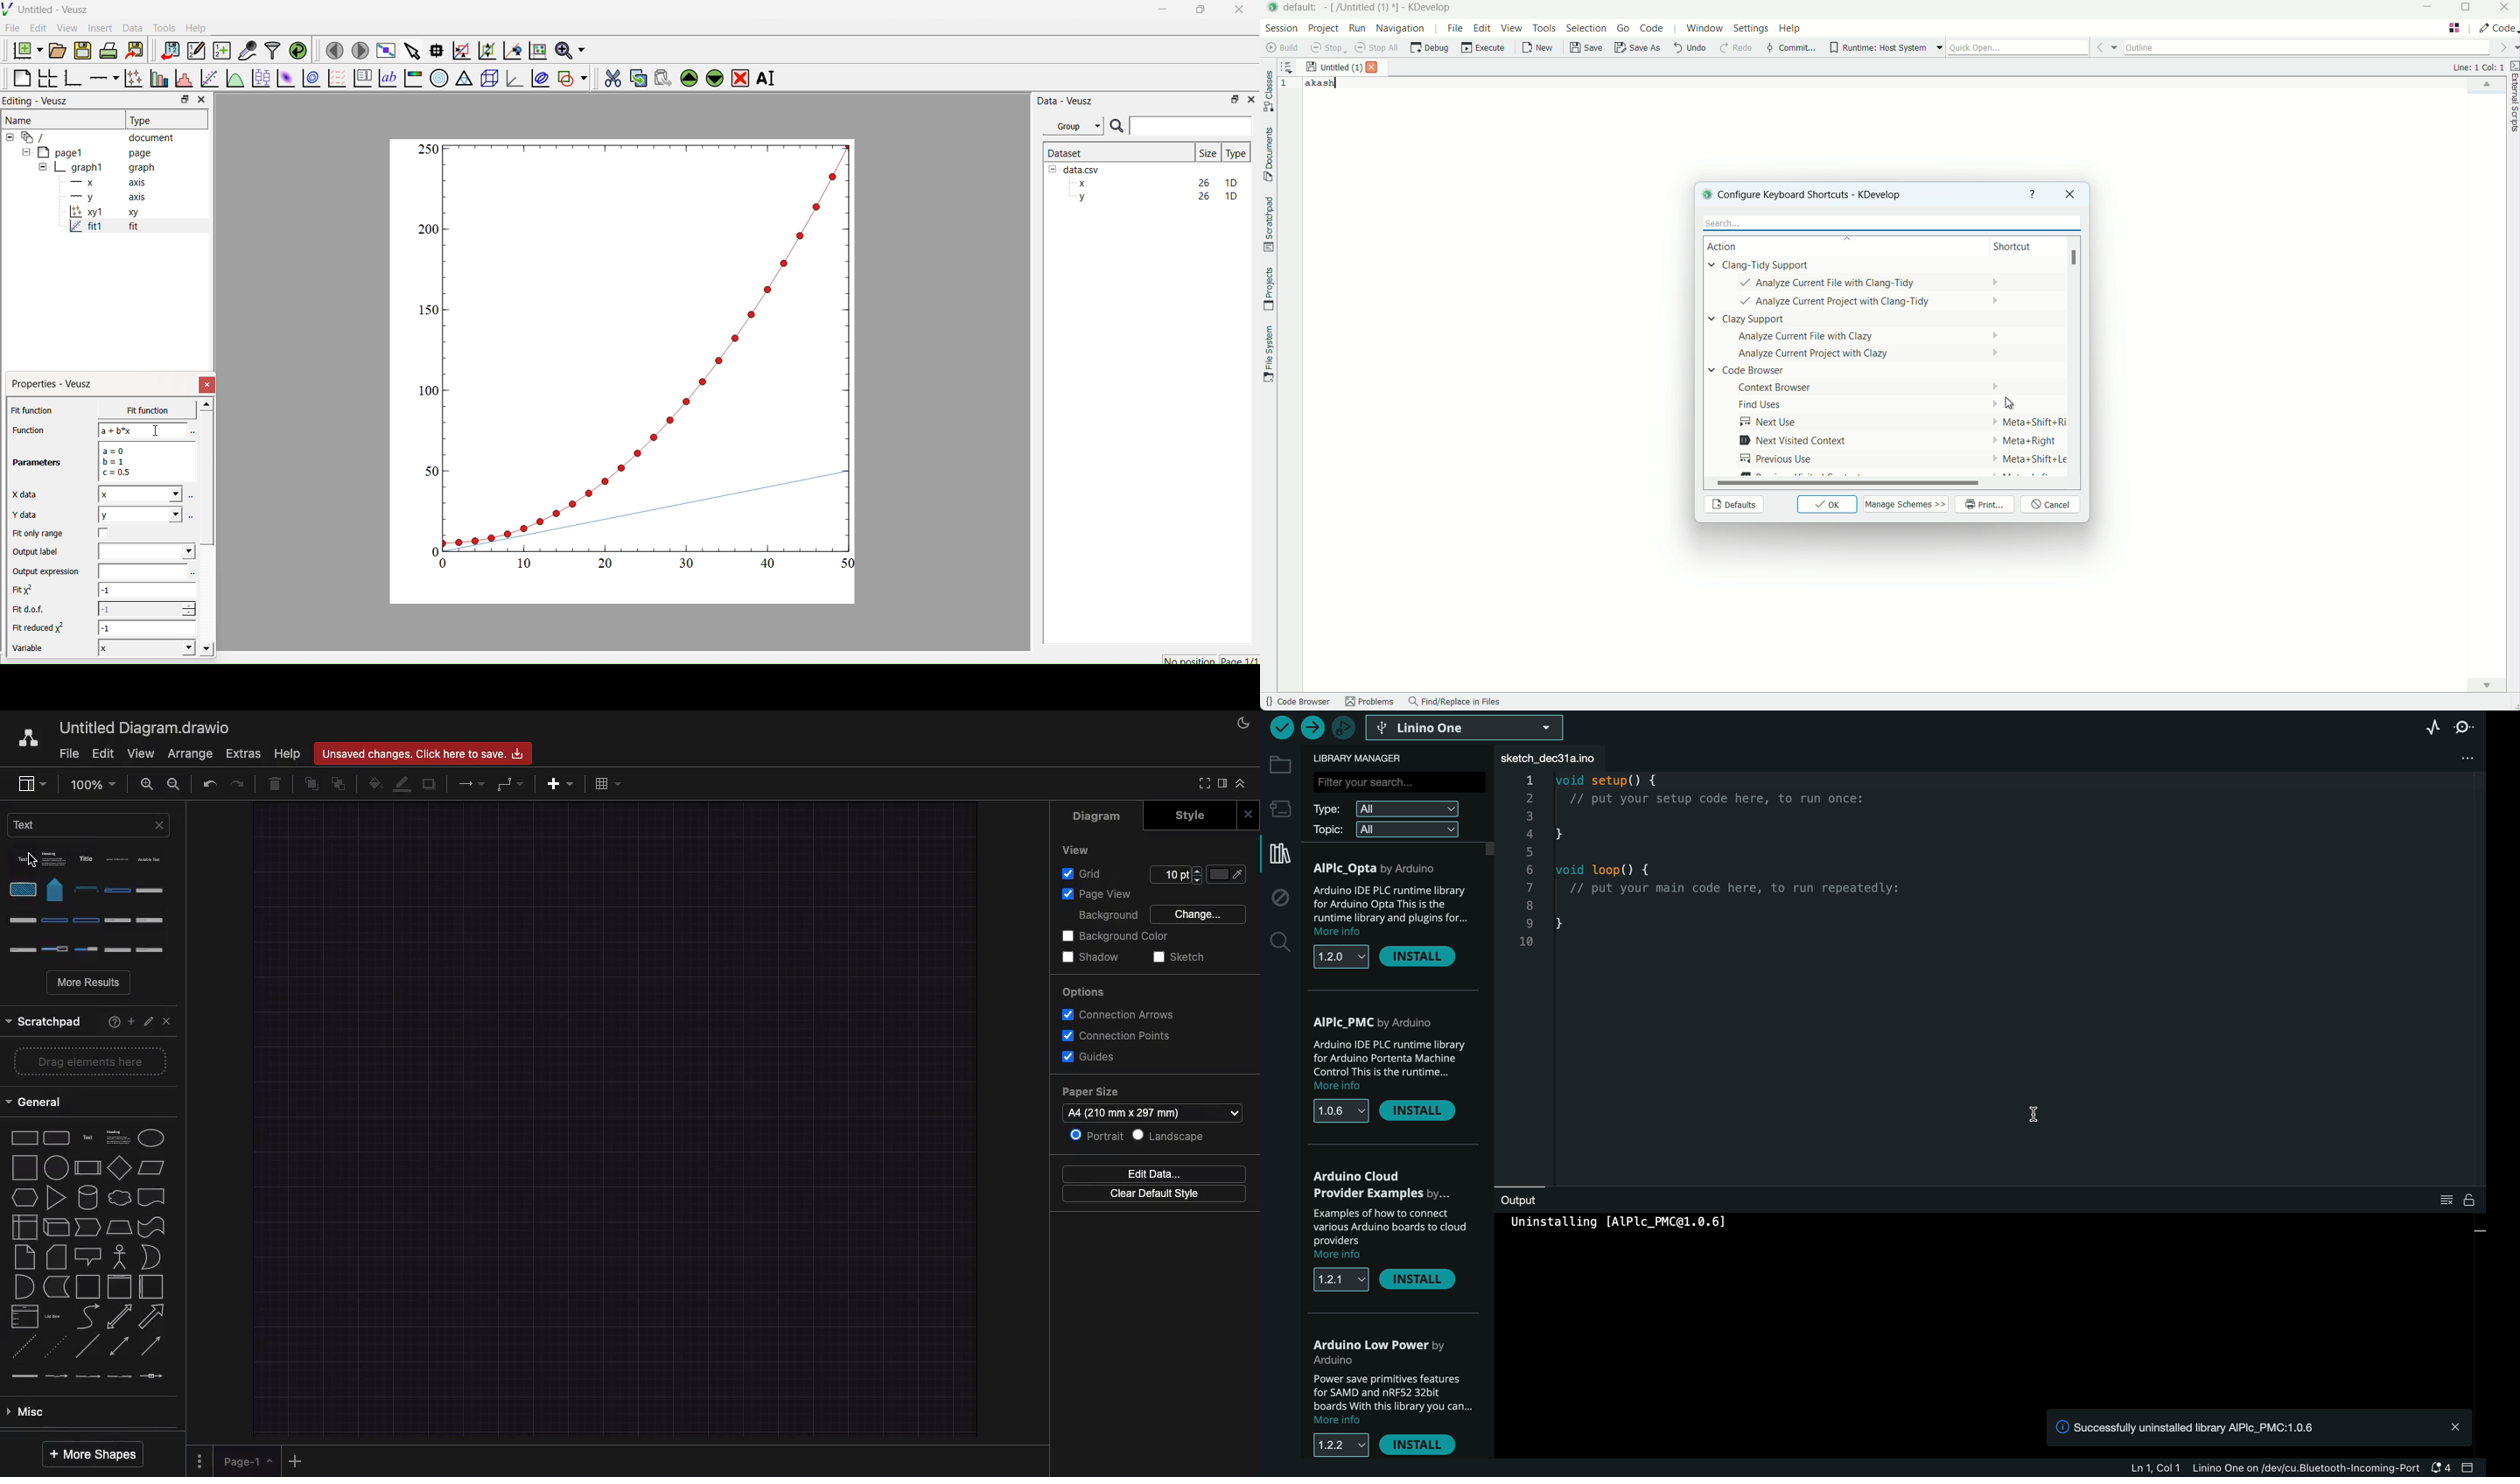 The image size is (2520, 1484). I want to click on verify, so click(1283, 728).